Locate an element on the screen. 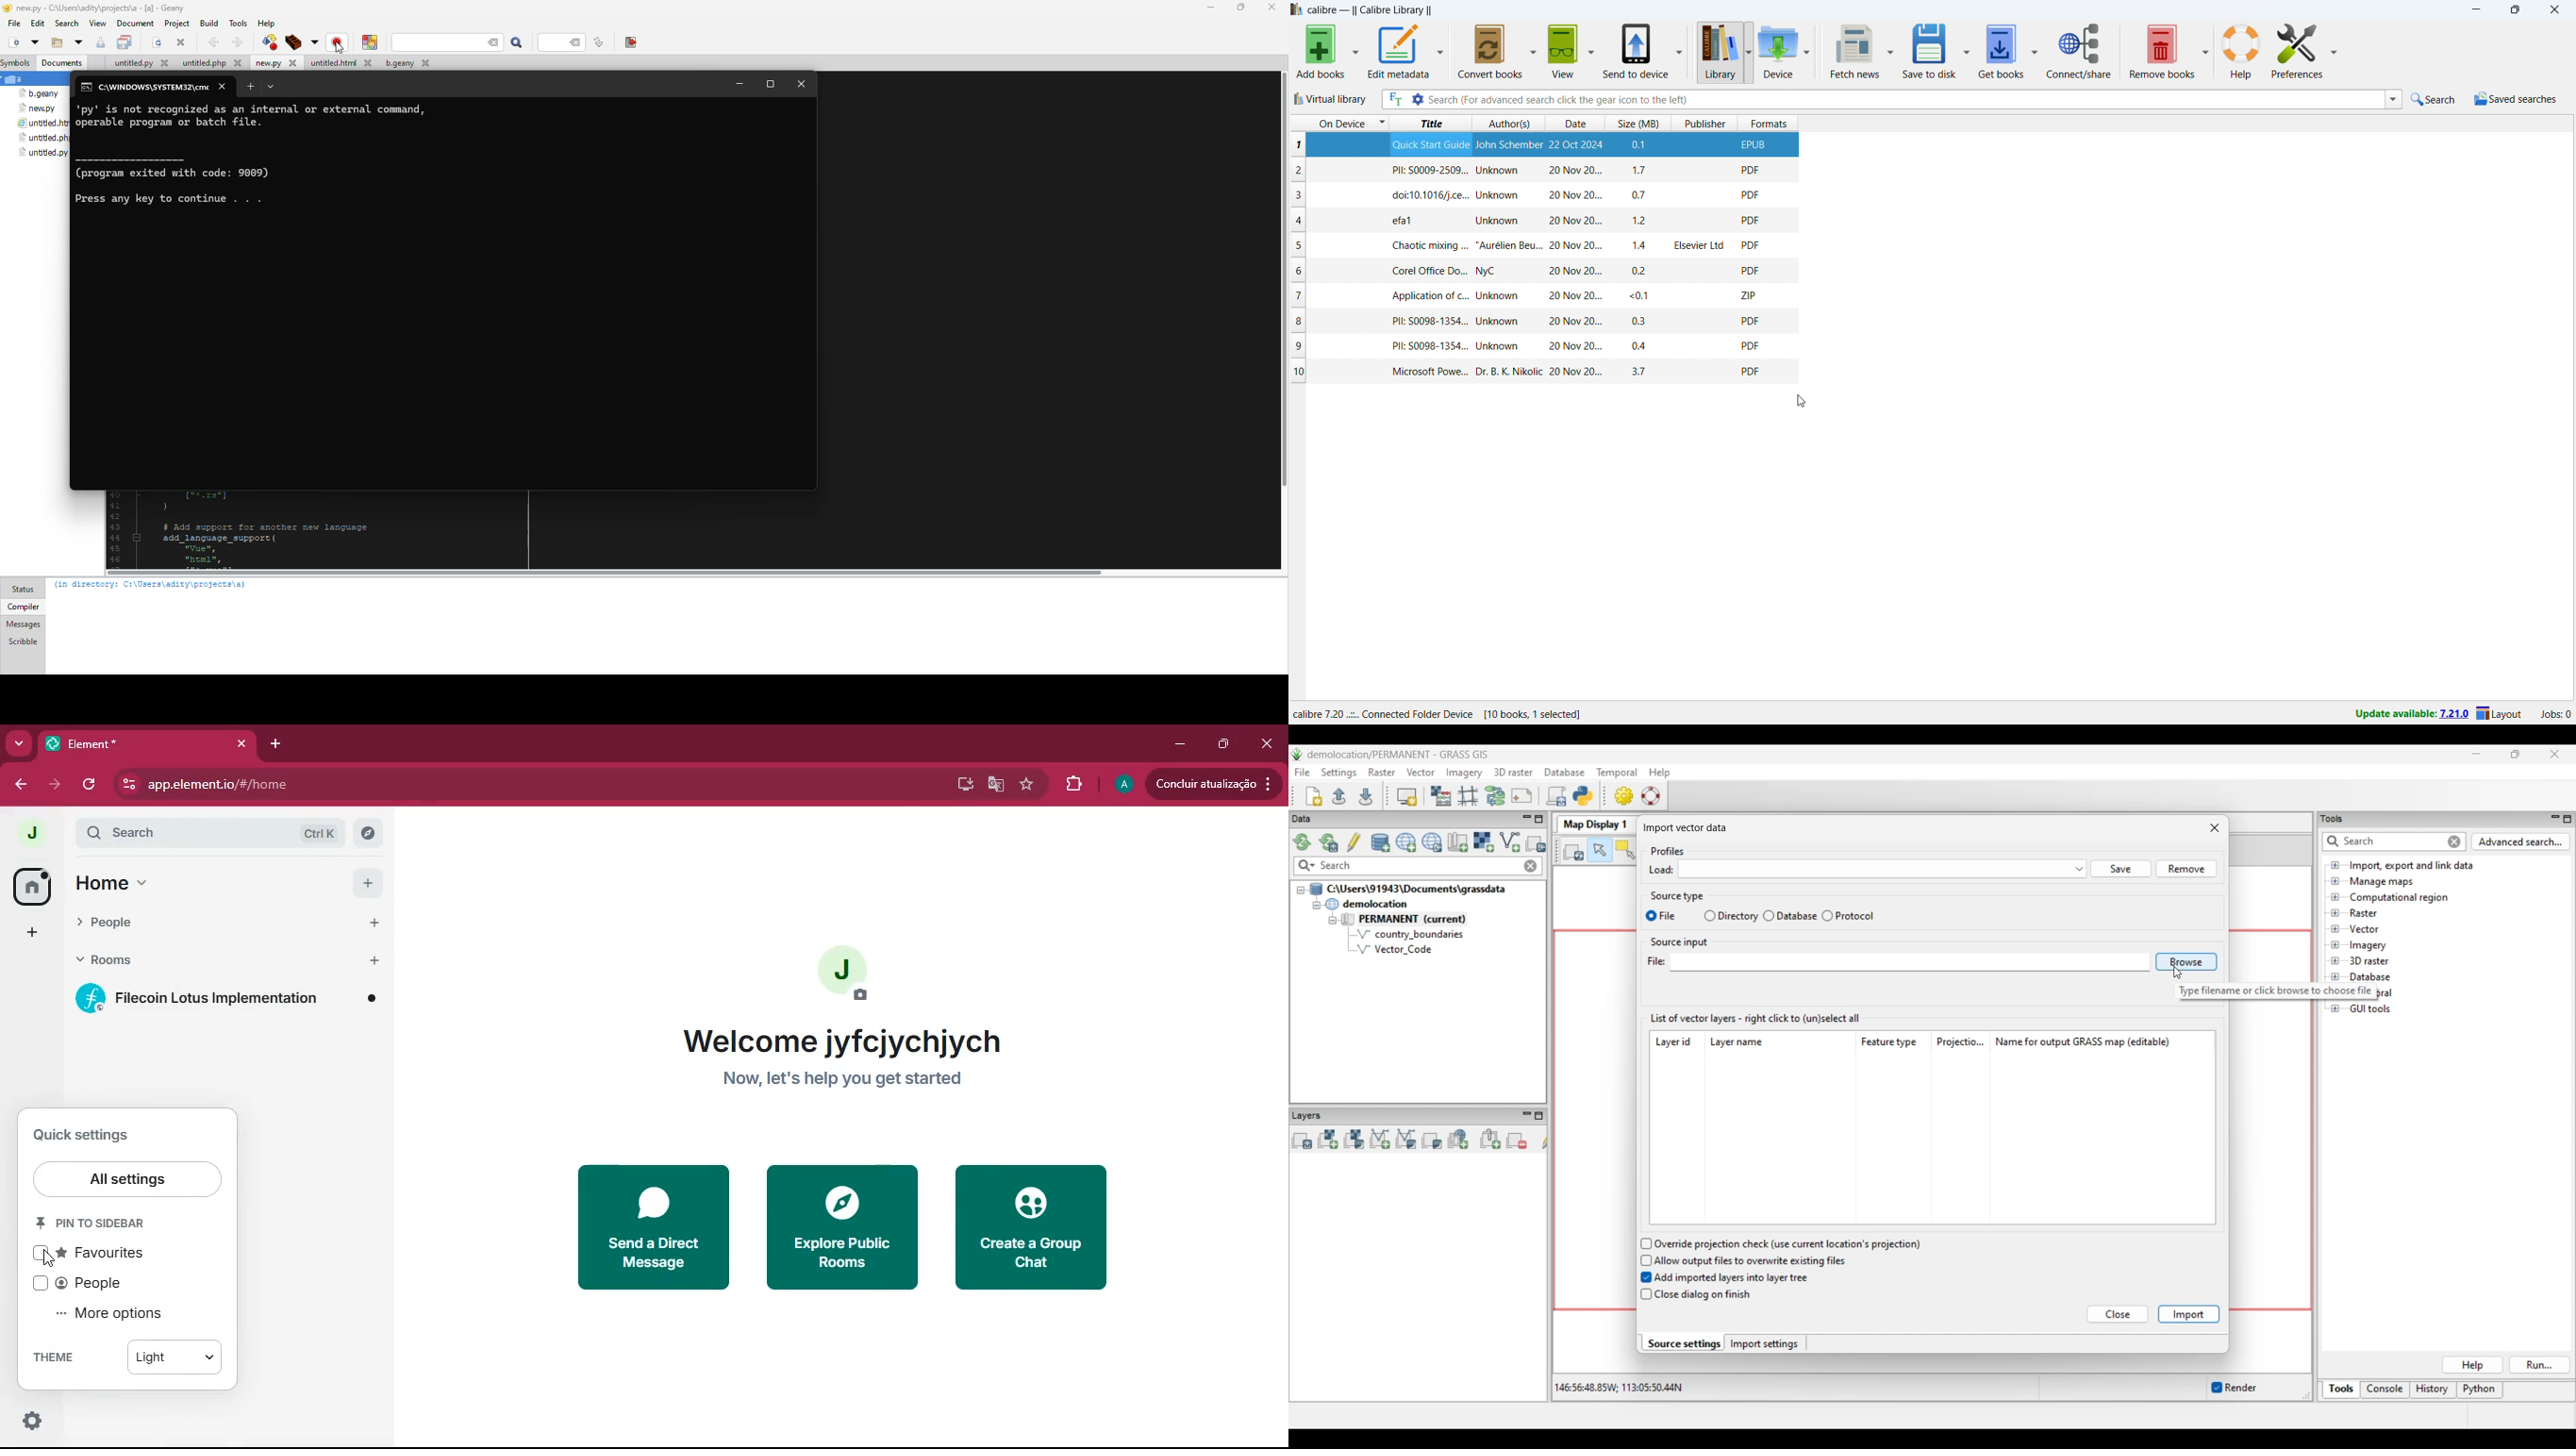 This screenshot has height=1456, width=2576. more options is located at coordinates (117, 1313).